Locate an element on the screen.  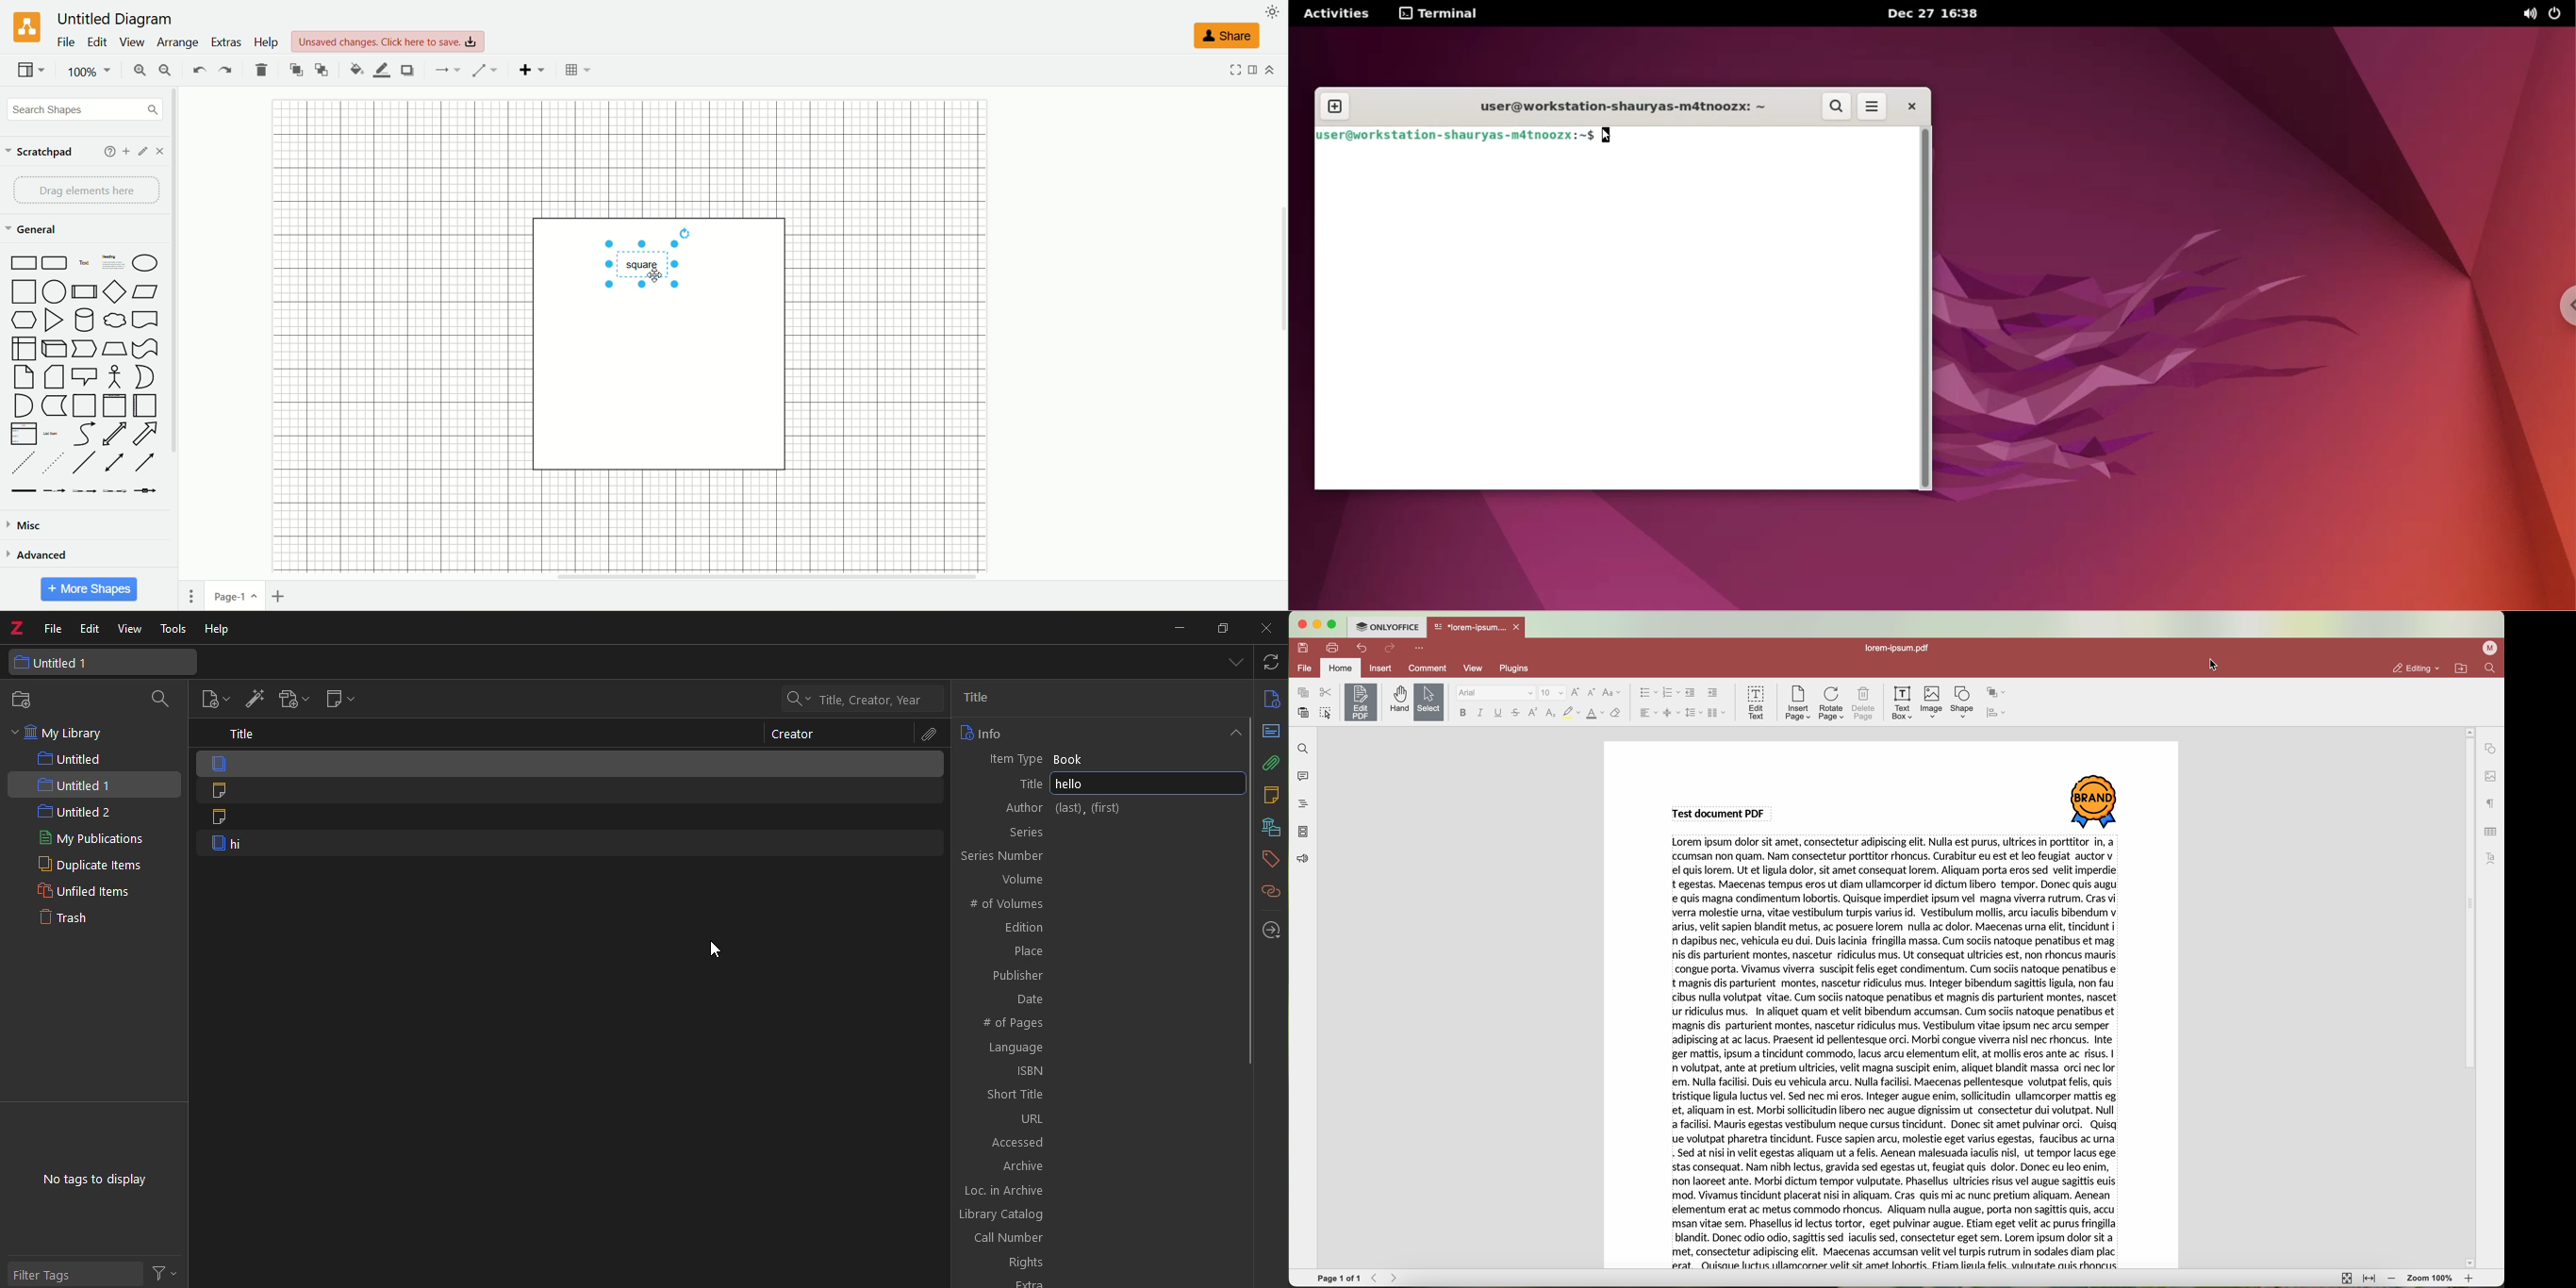
creator is located at coordinates (793, 735).